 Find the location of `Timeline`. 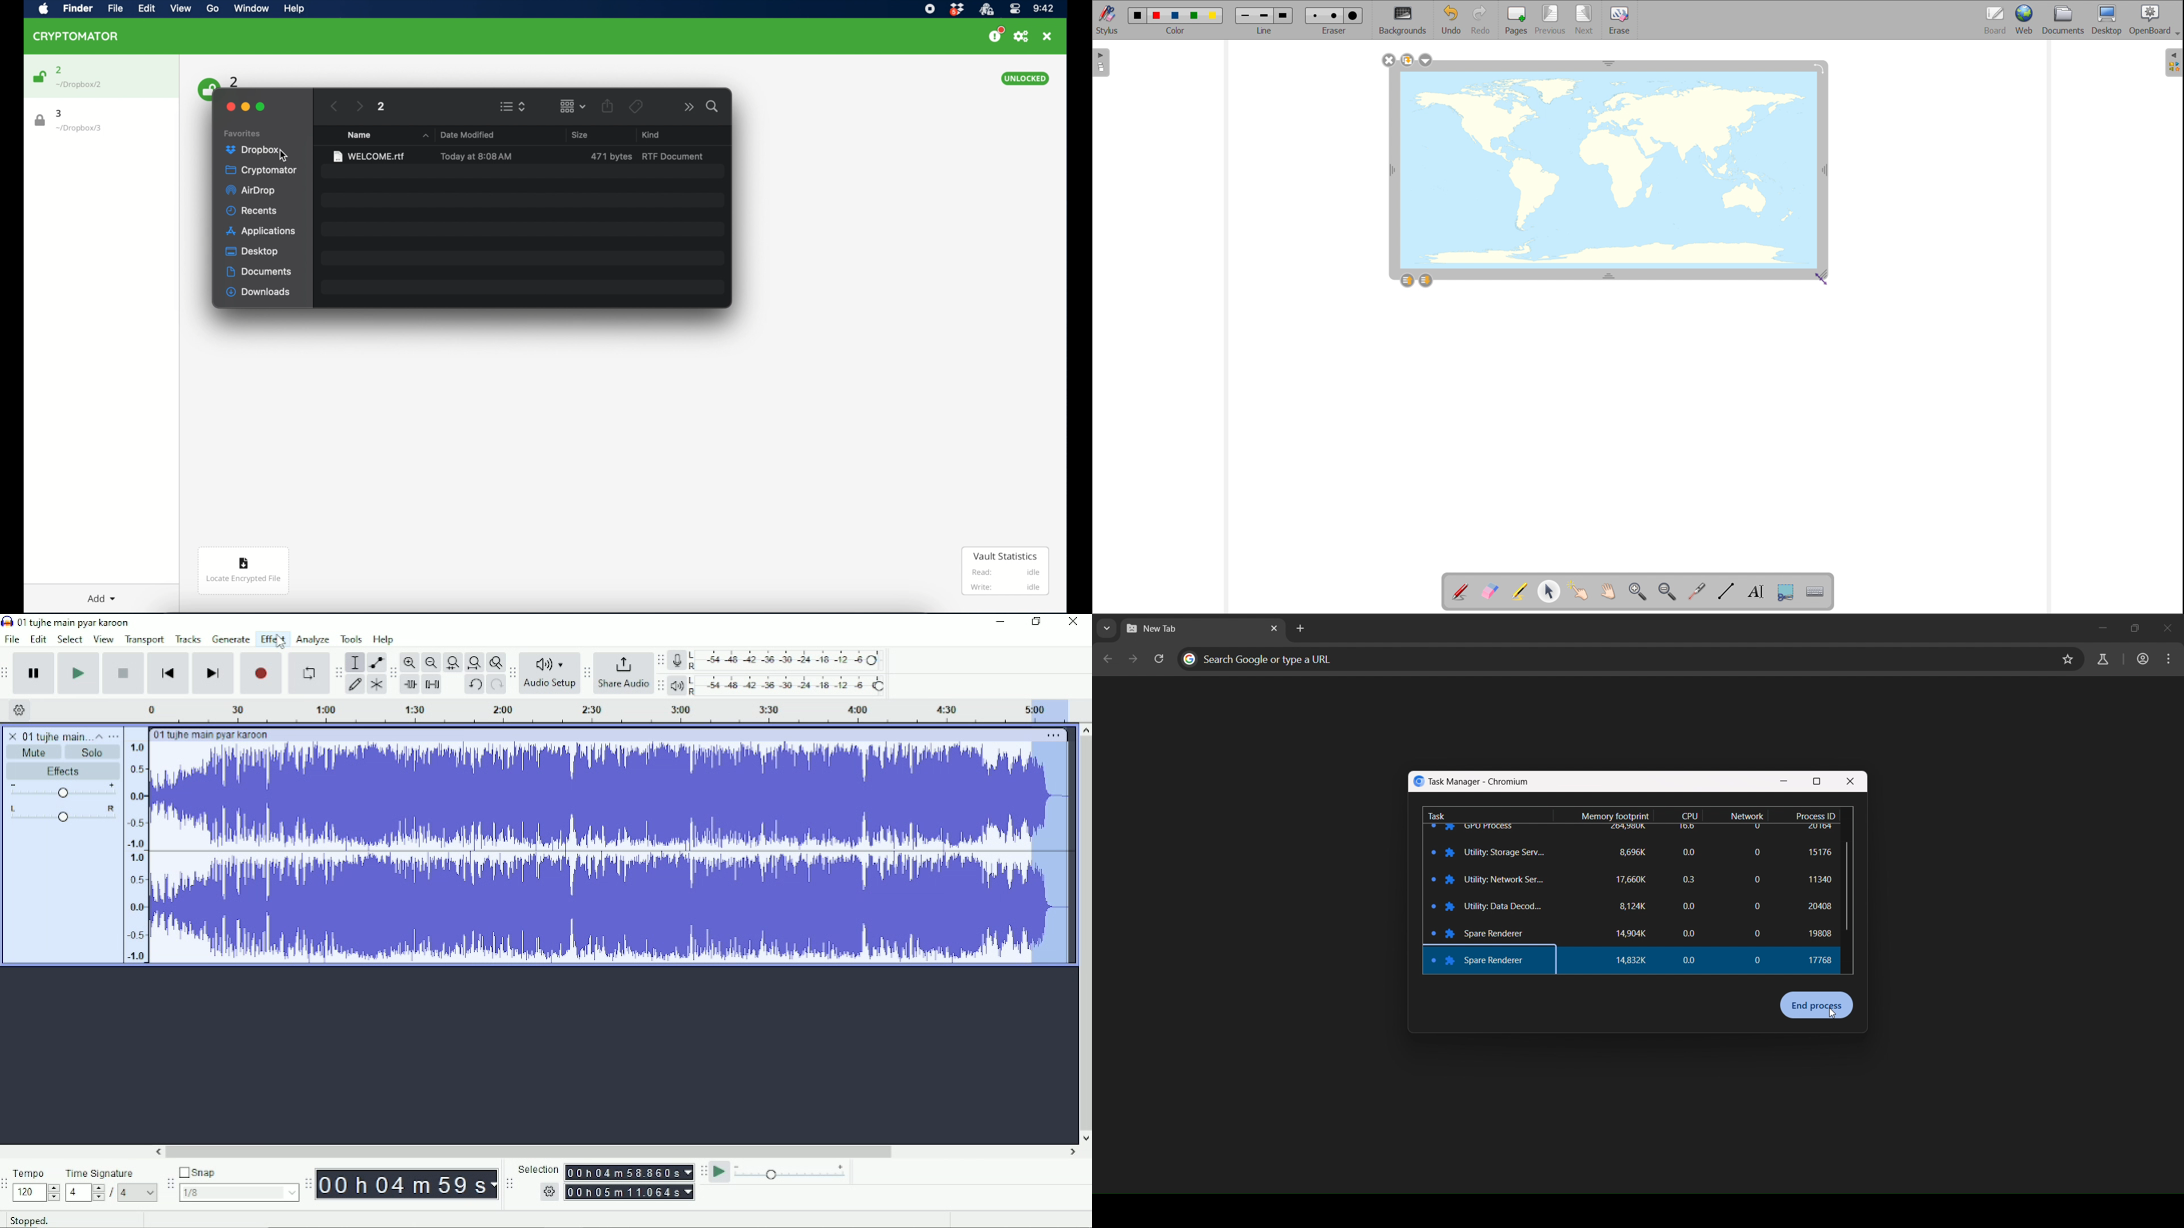

Timeline is located at coordinates (615, 710).